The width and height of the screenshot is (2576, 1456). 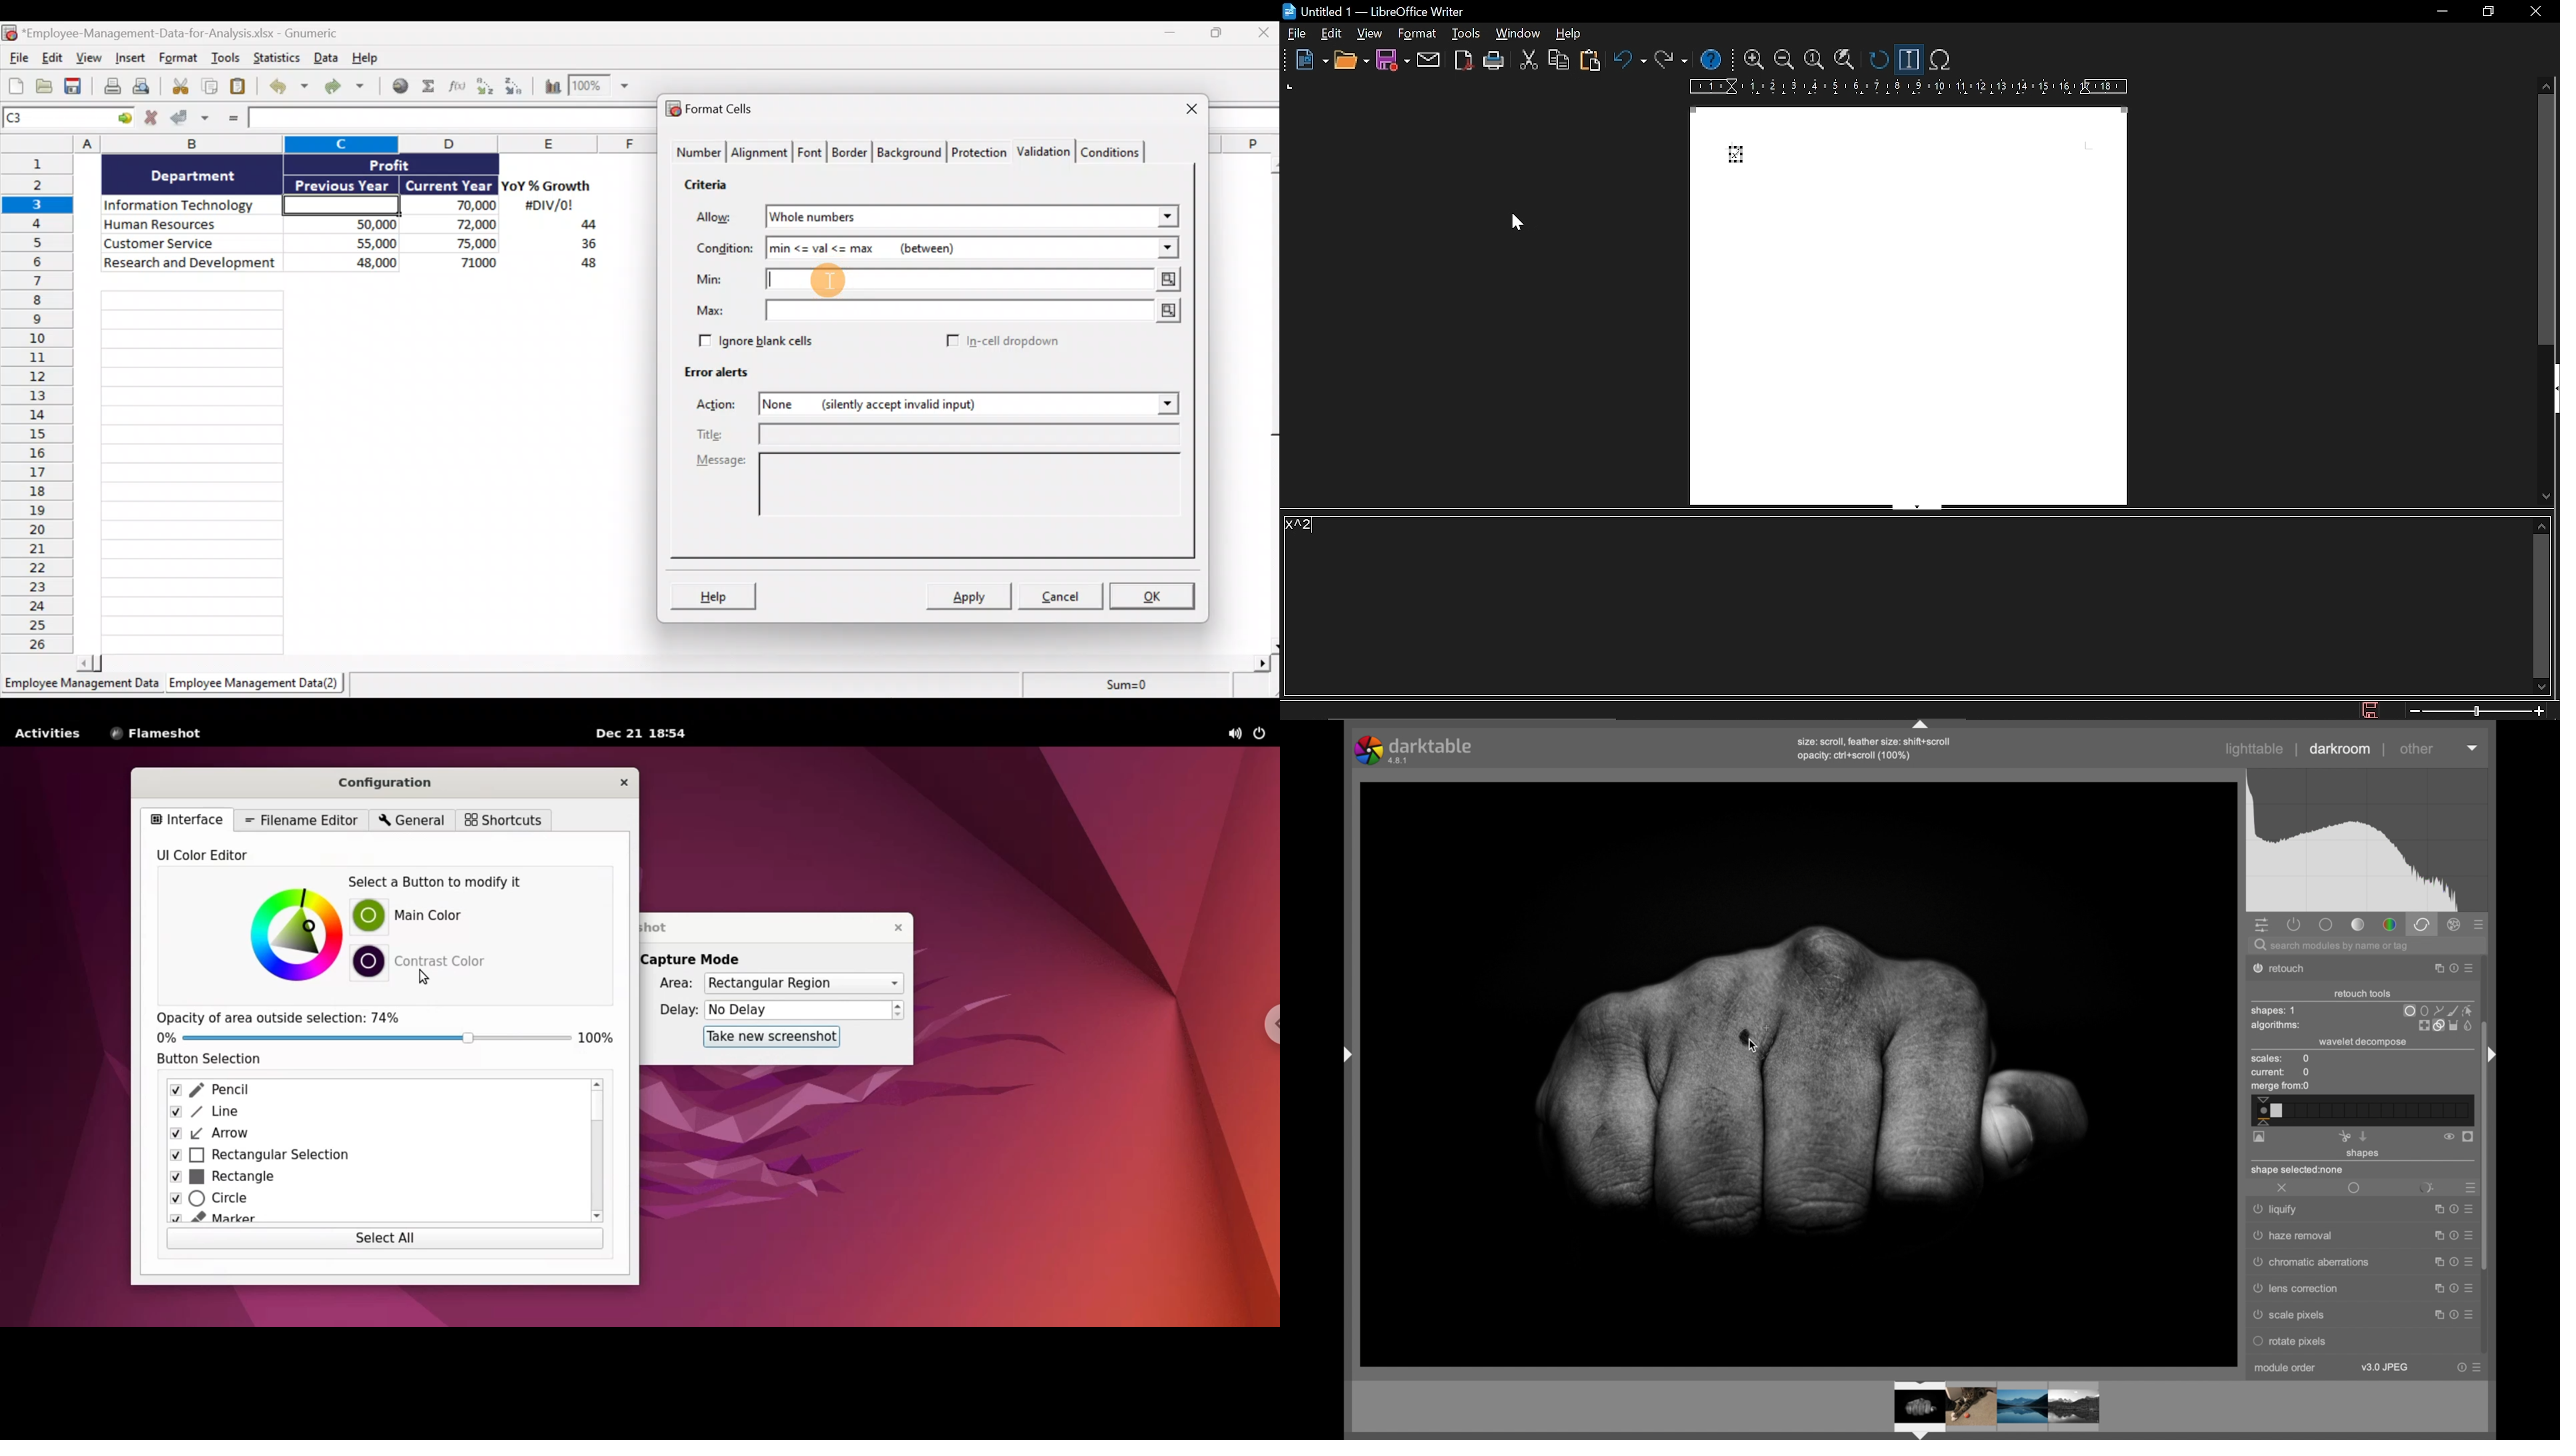 What do you see at coordinates (547, 85) in the screenshot?
I see `Insert a chart` at bounding box center [547, 85].